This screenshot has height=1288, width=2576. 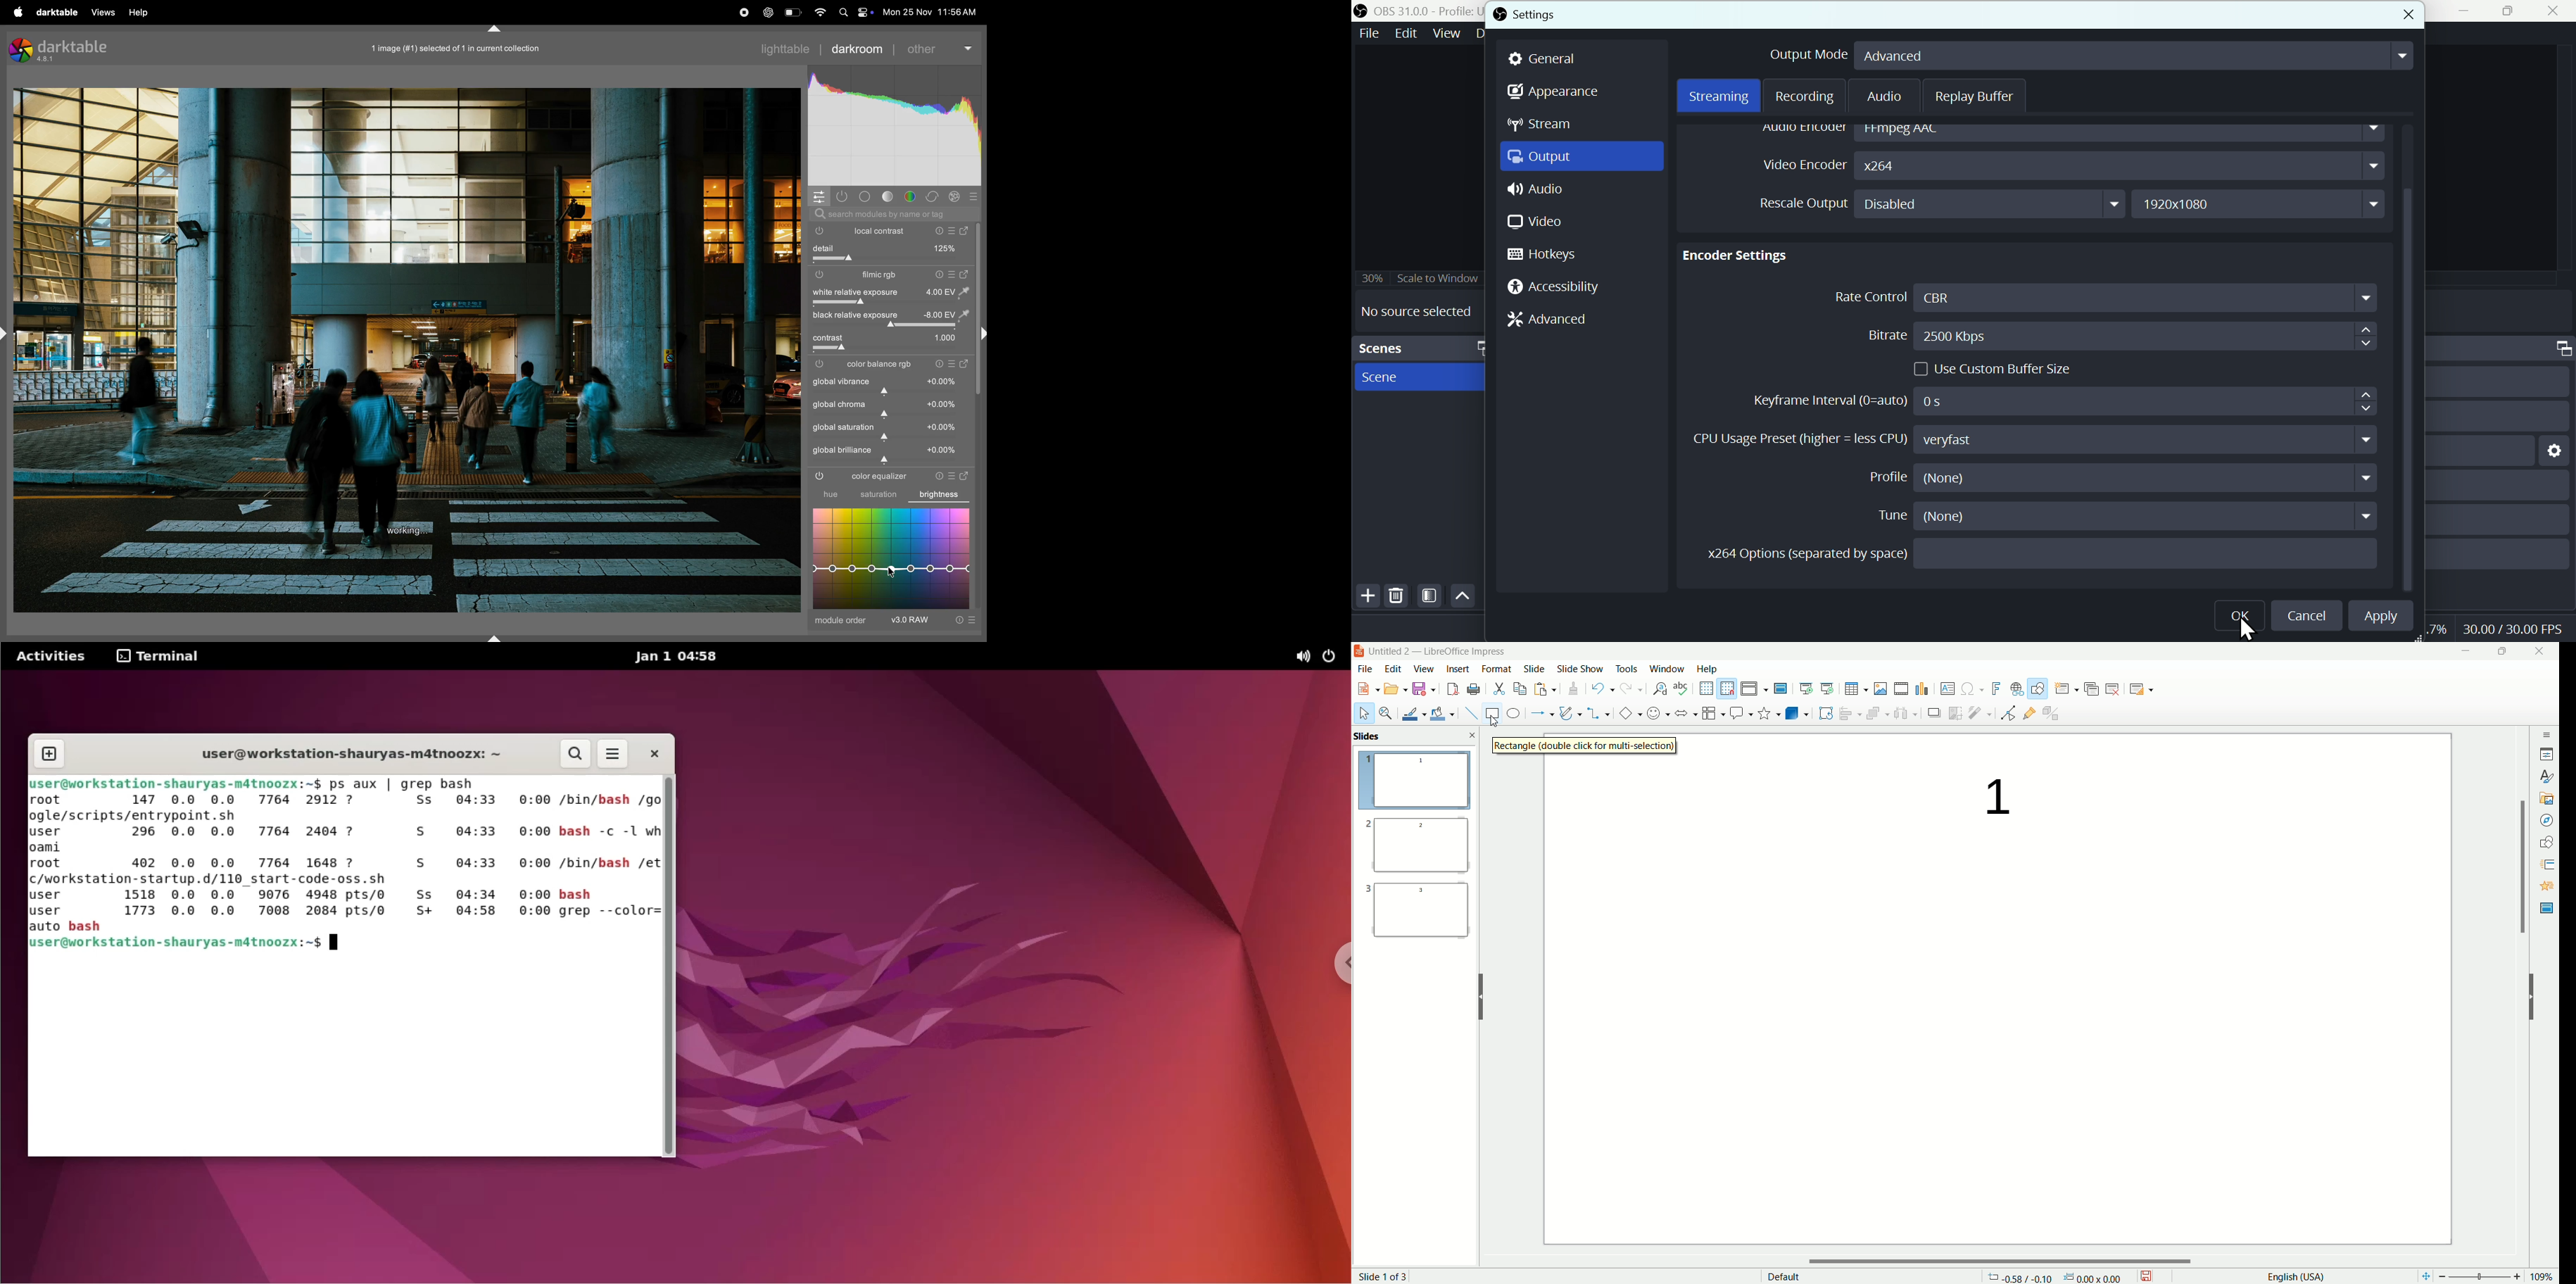 I want to click on line and arrow, so click(x=1541, y=714).